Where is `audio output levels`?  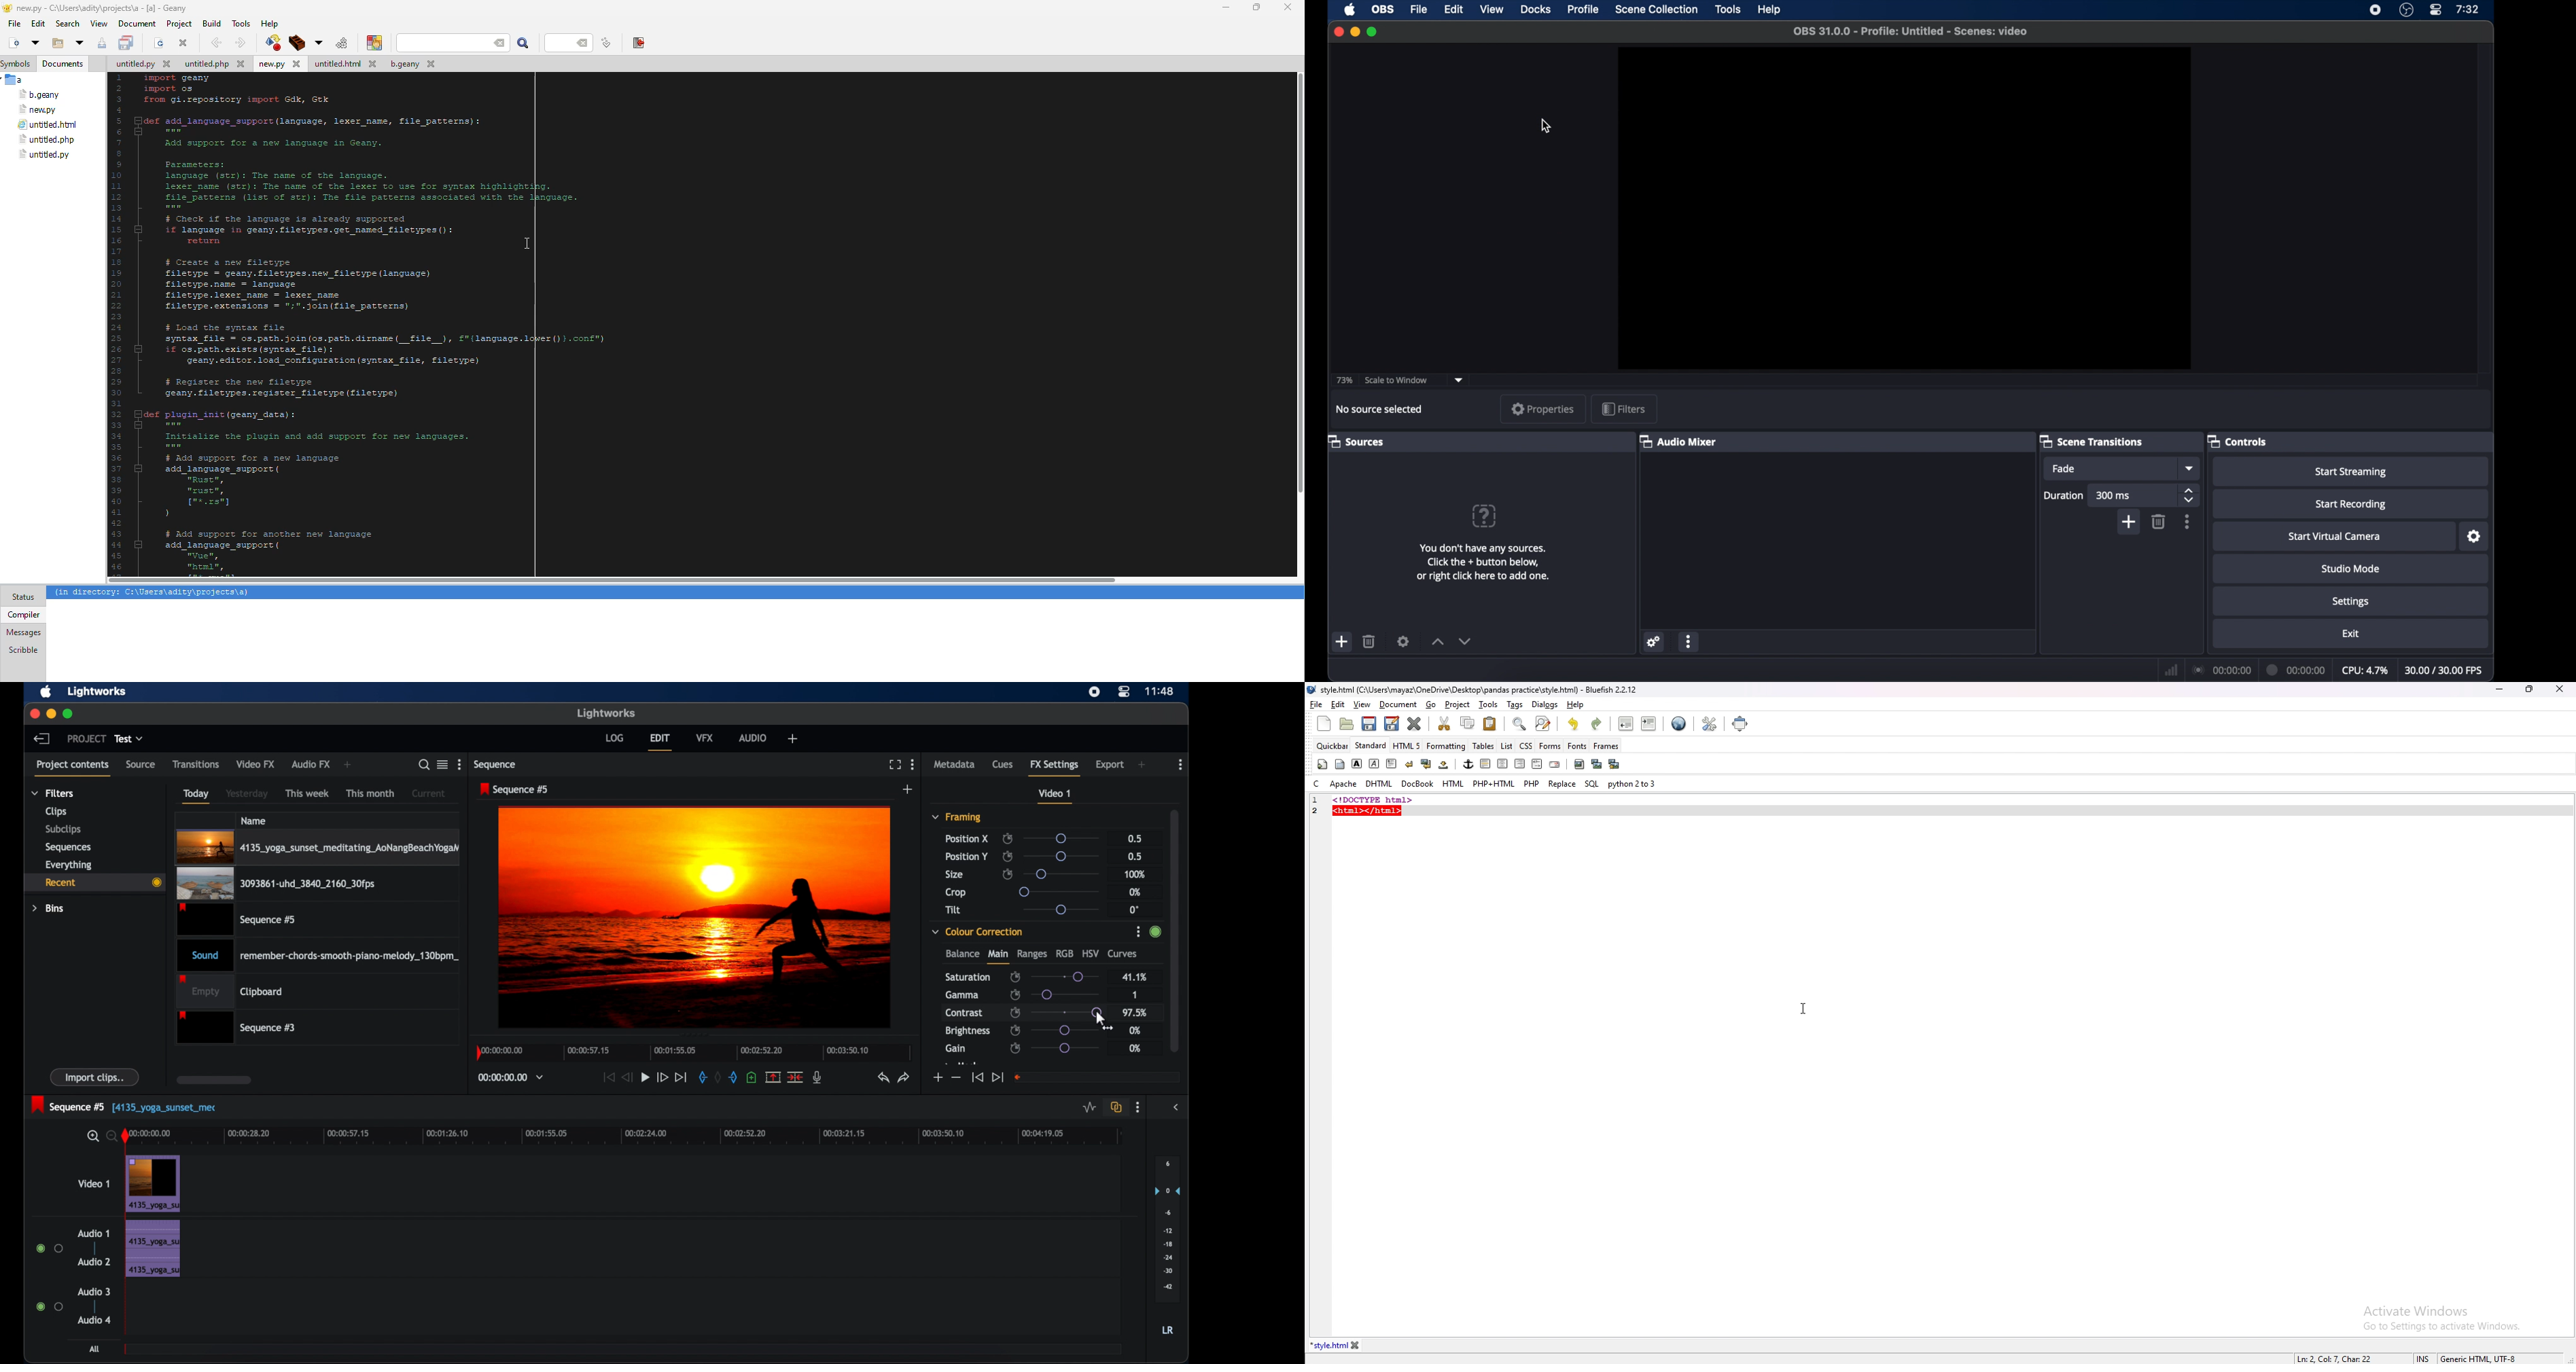
audio output levels is located at coordinates (1167, 1229).